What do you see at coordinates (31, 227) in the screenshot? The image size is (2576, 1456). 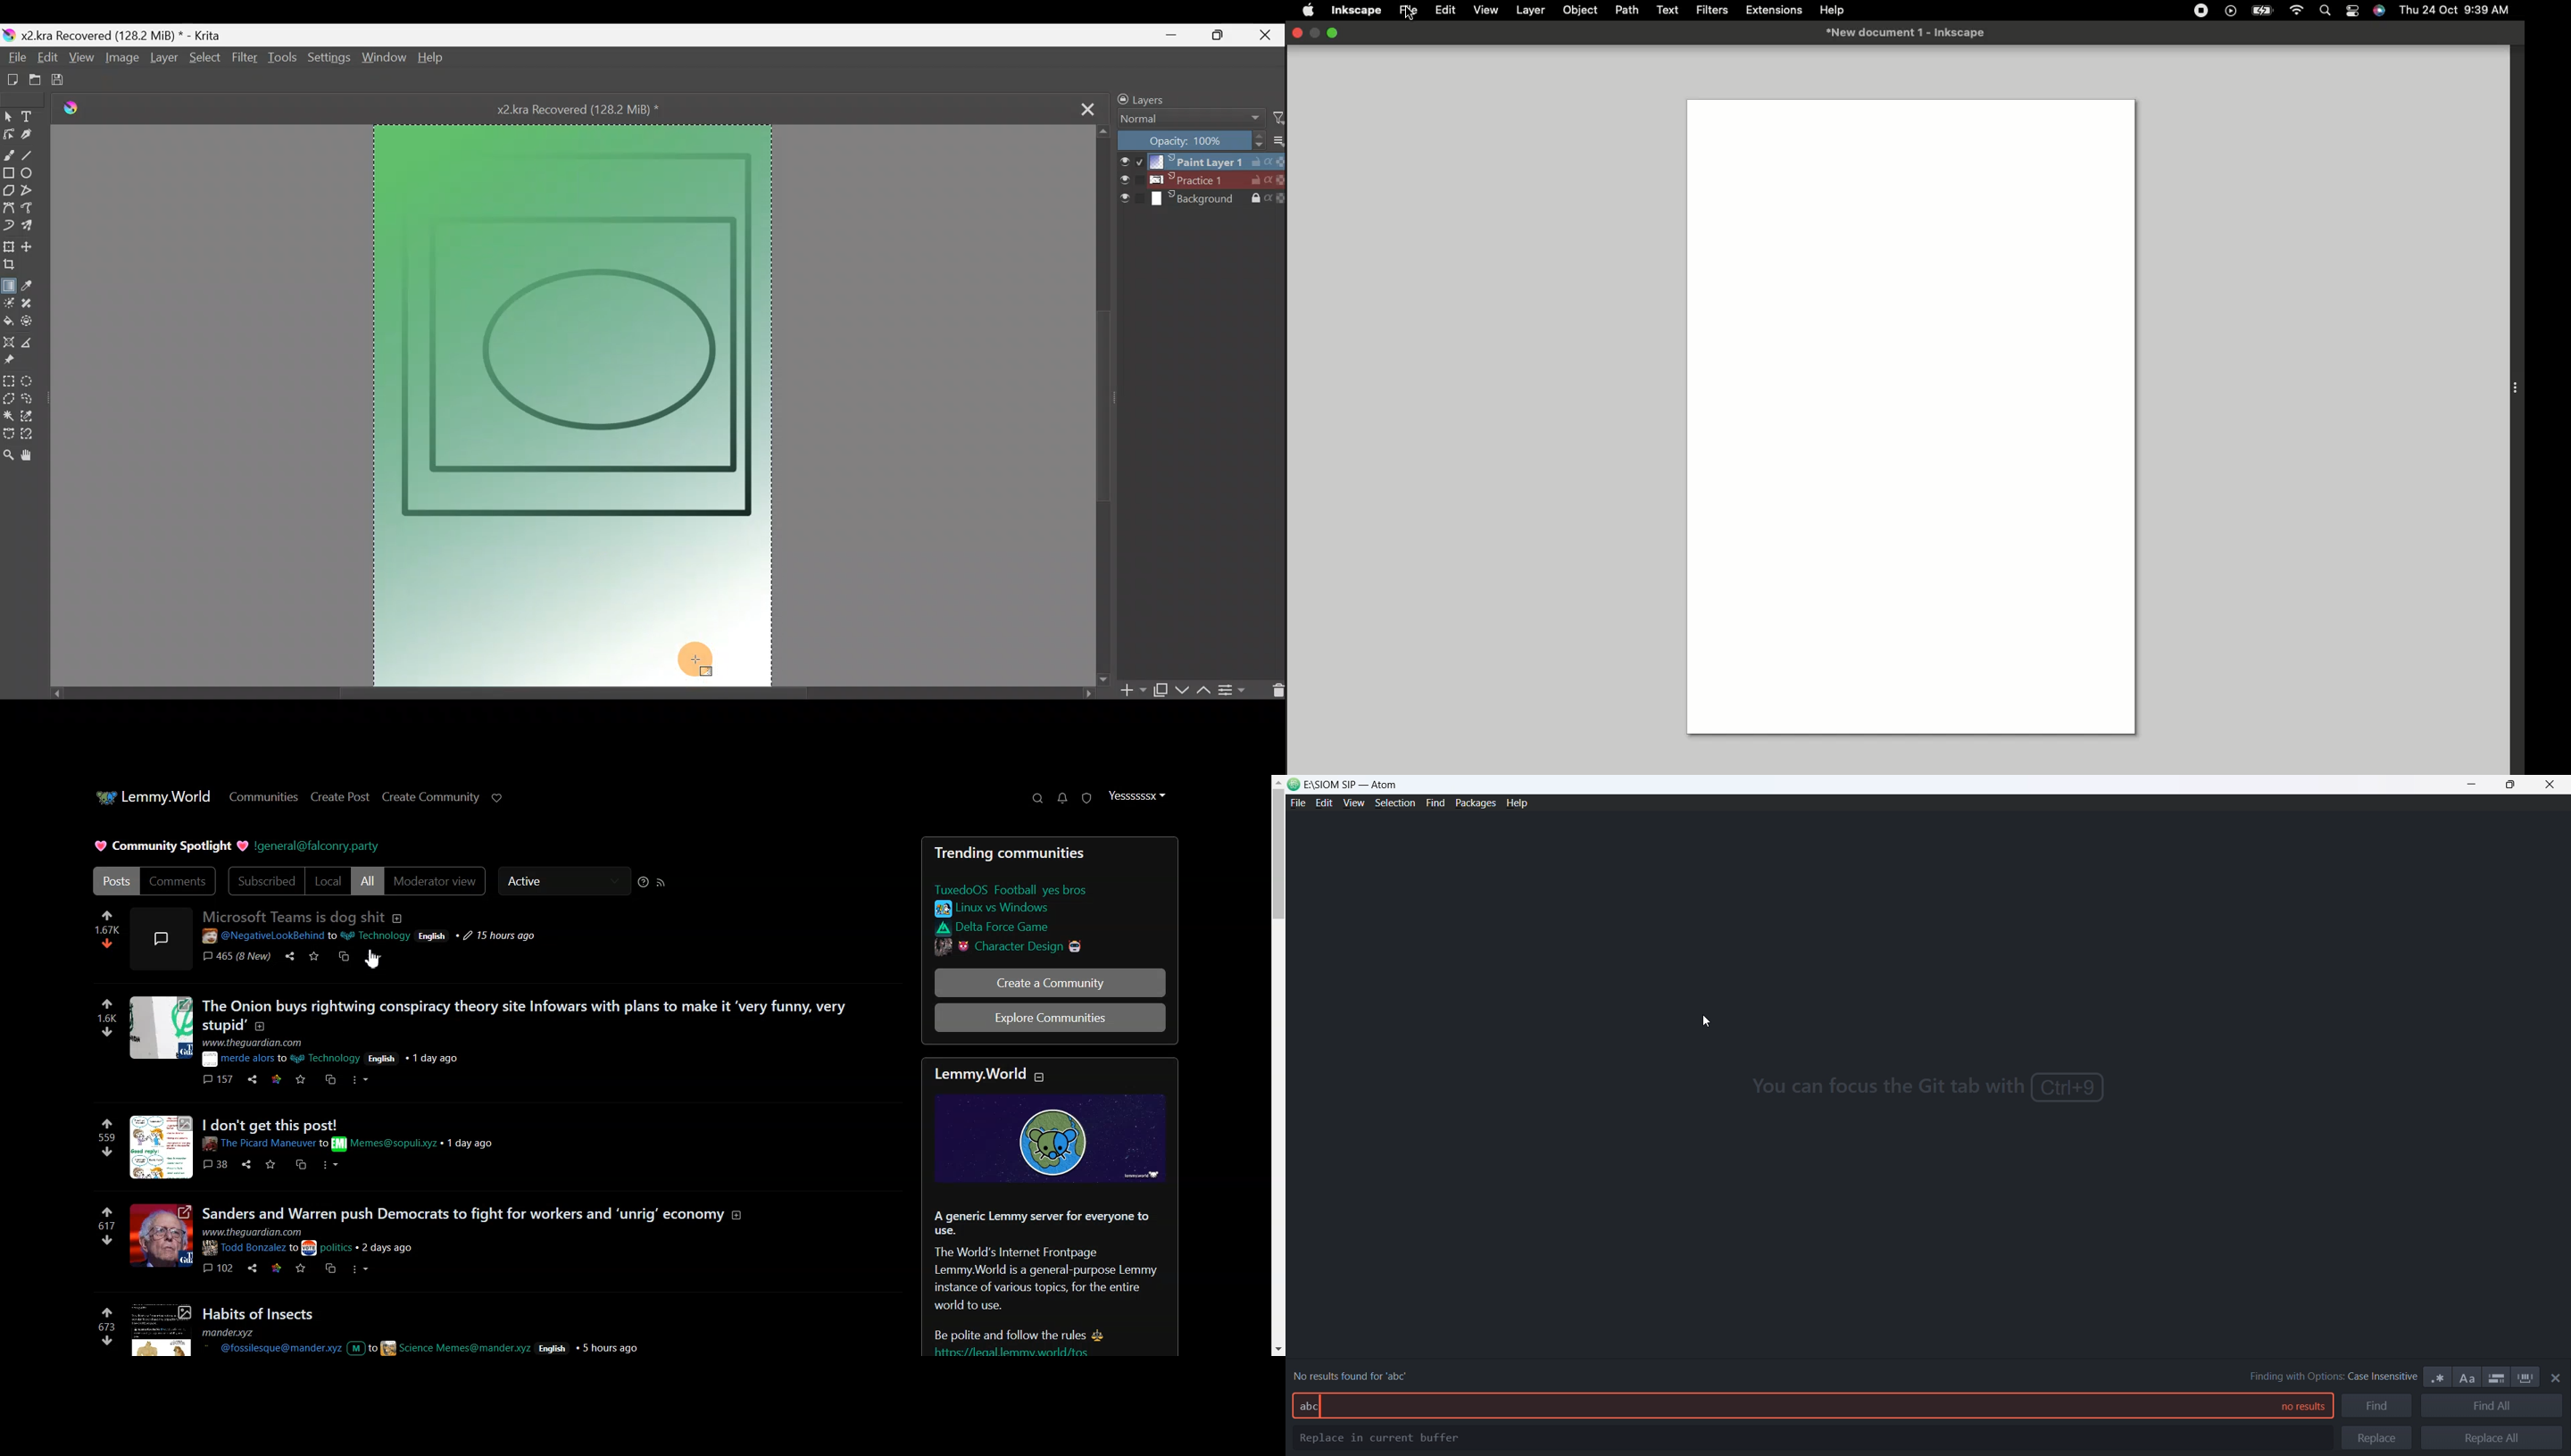 I see `Multibrush tool` at bounding box center [31, 227].